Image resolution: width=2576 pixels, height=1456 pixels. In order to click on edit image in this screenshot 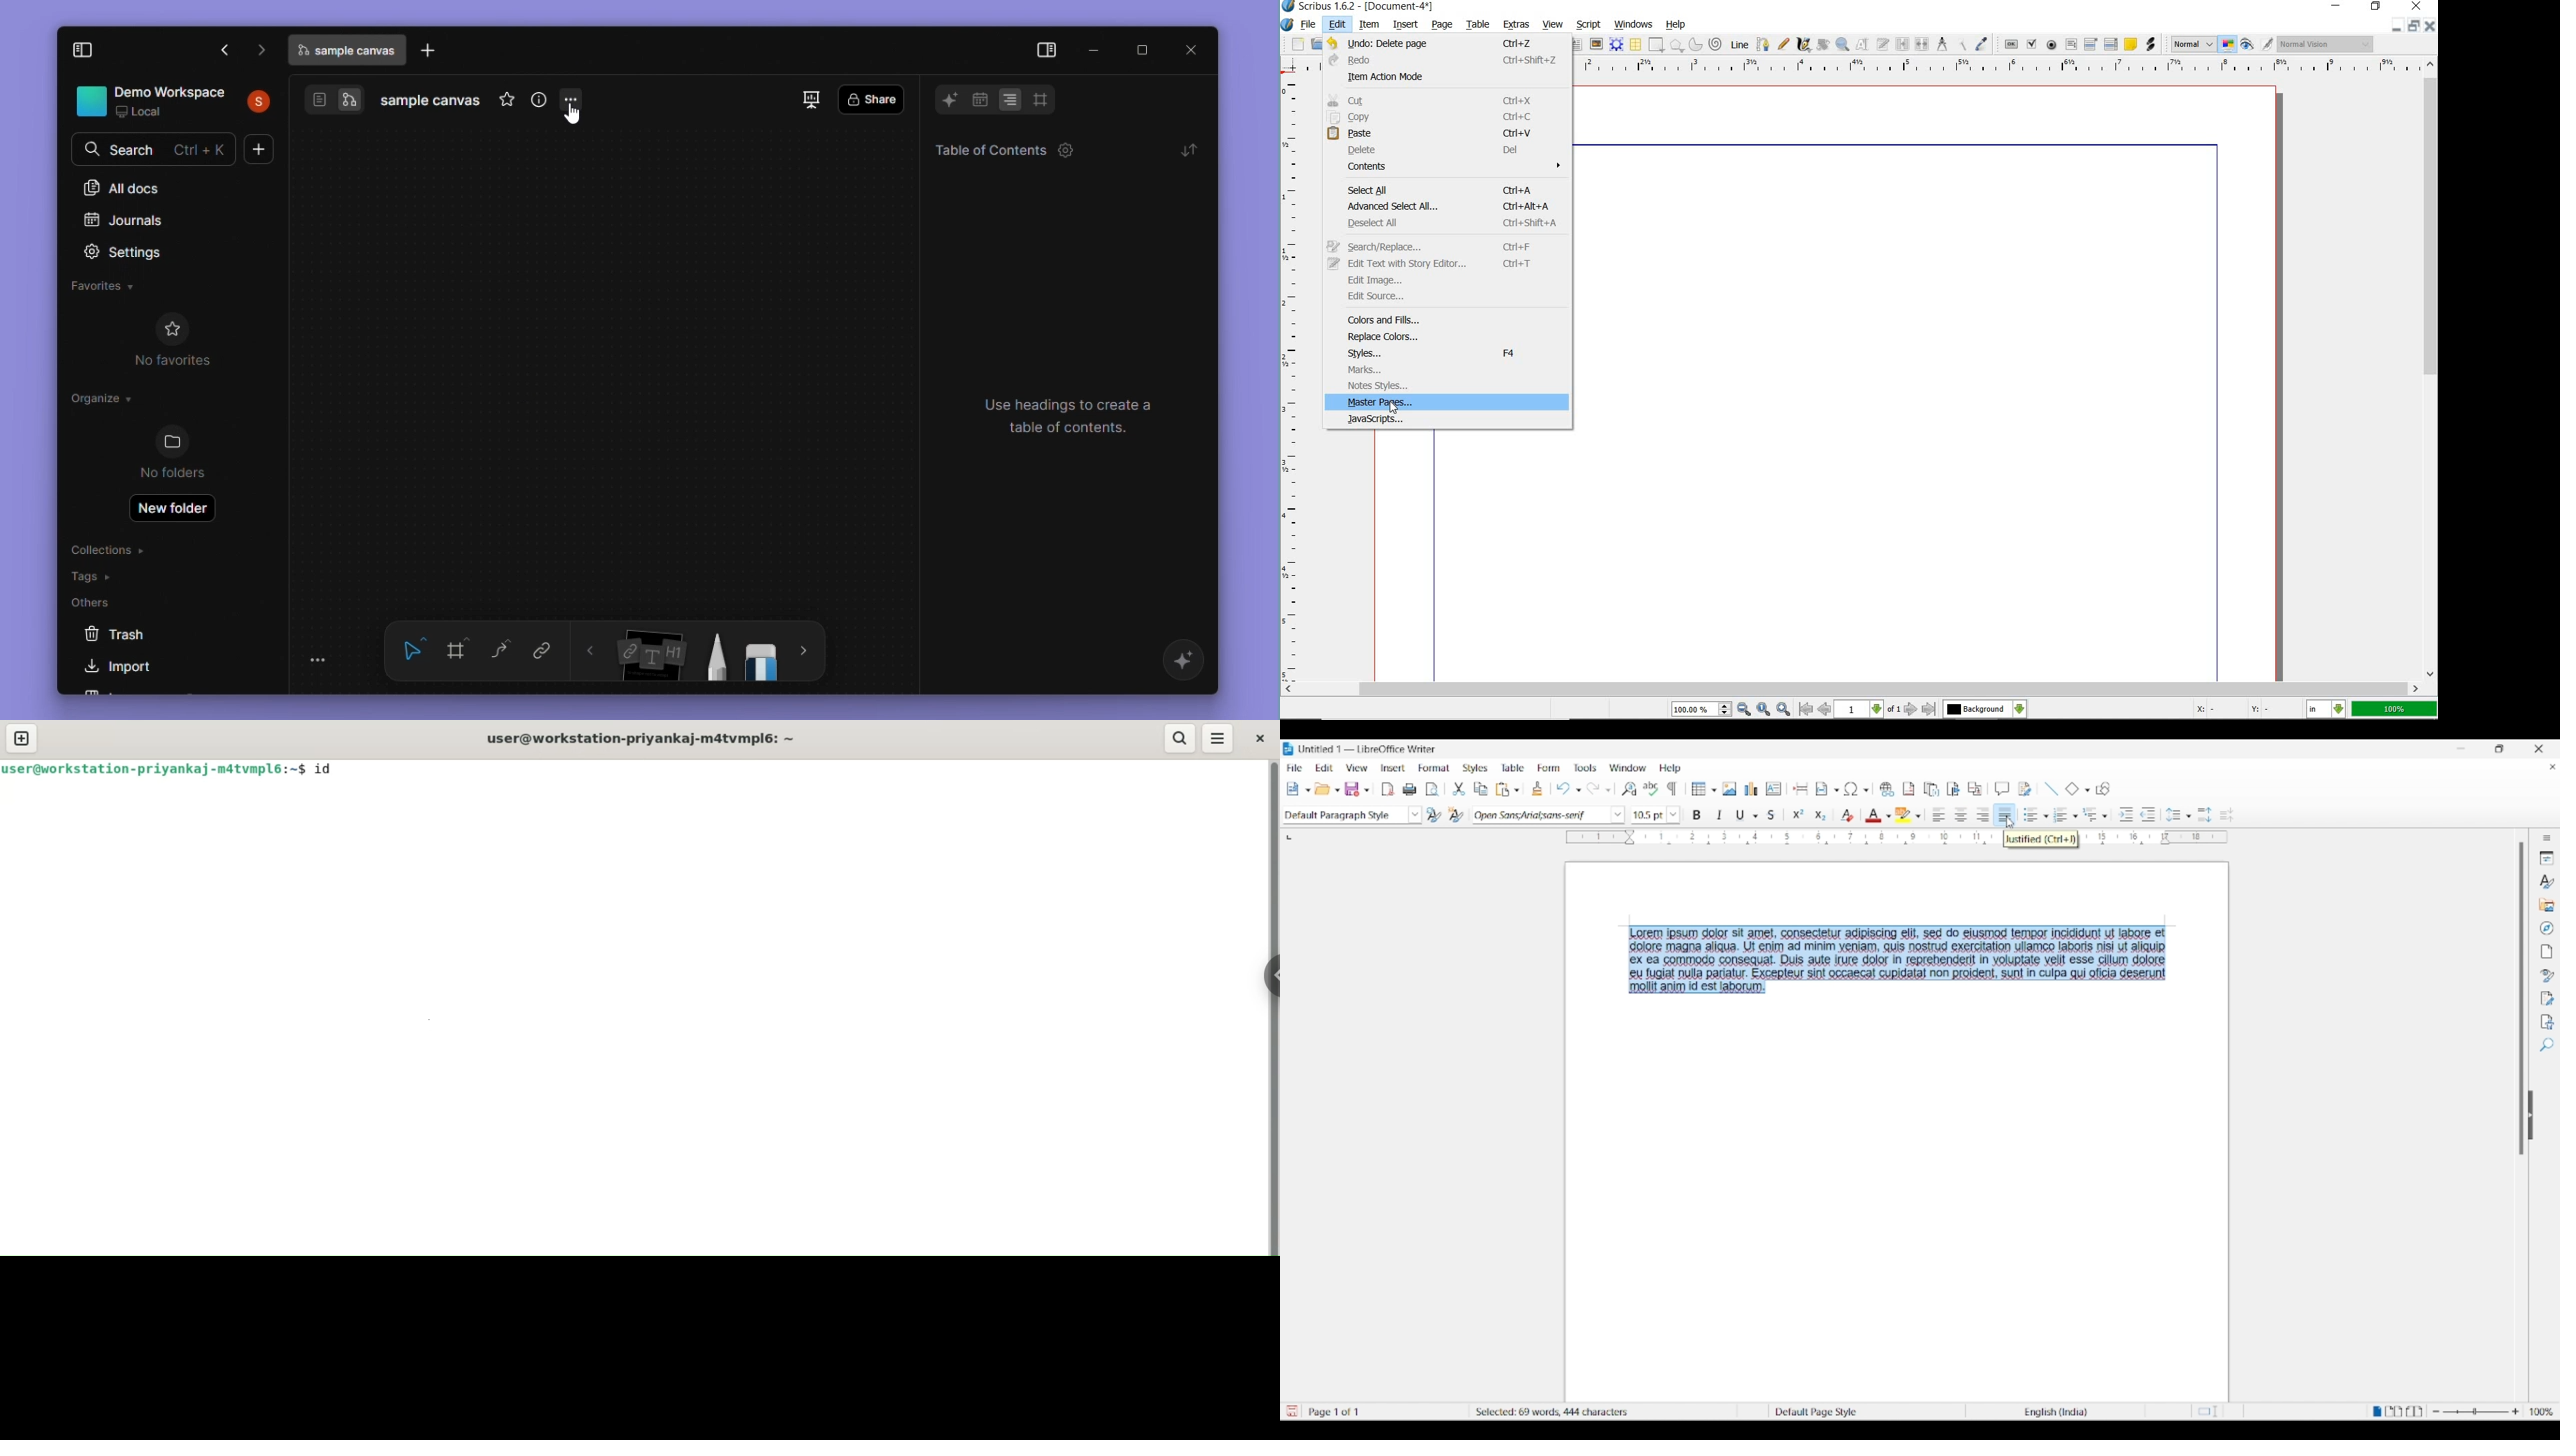, I will do `click(1449, 279)`.